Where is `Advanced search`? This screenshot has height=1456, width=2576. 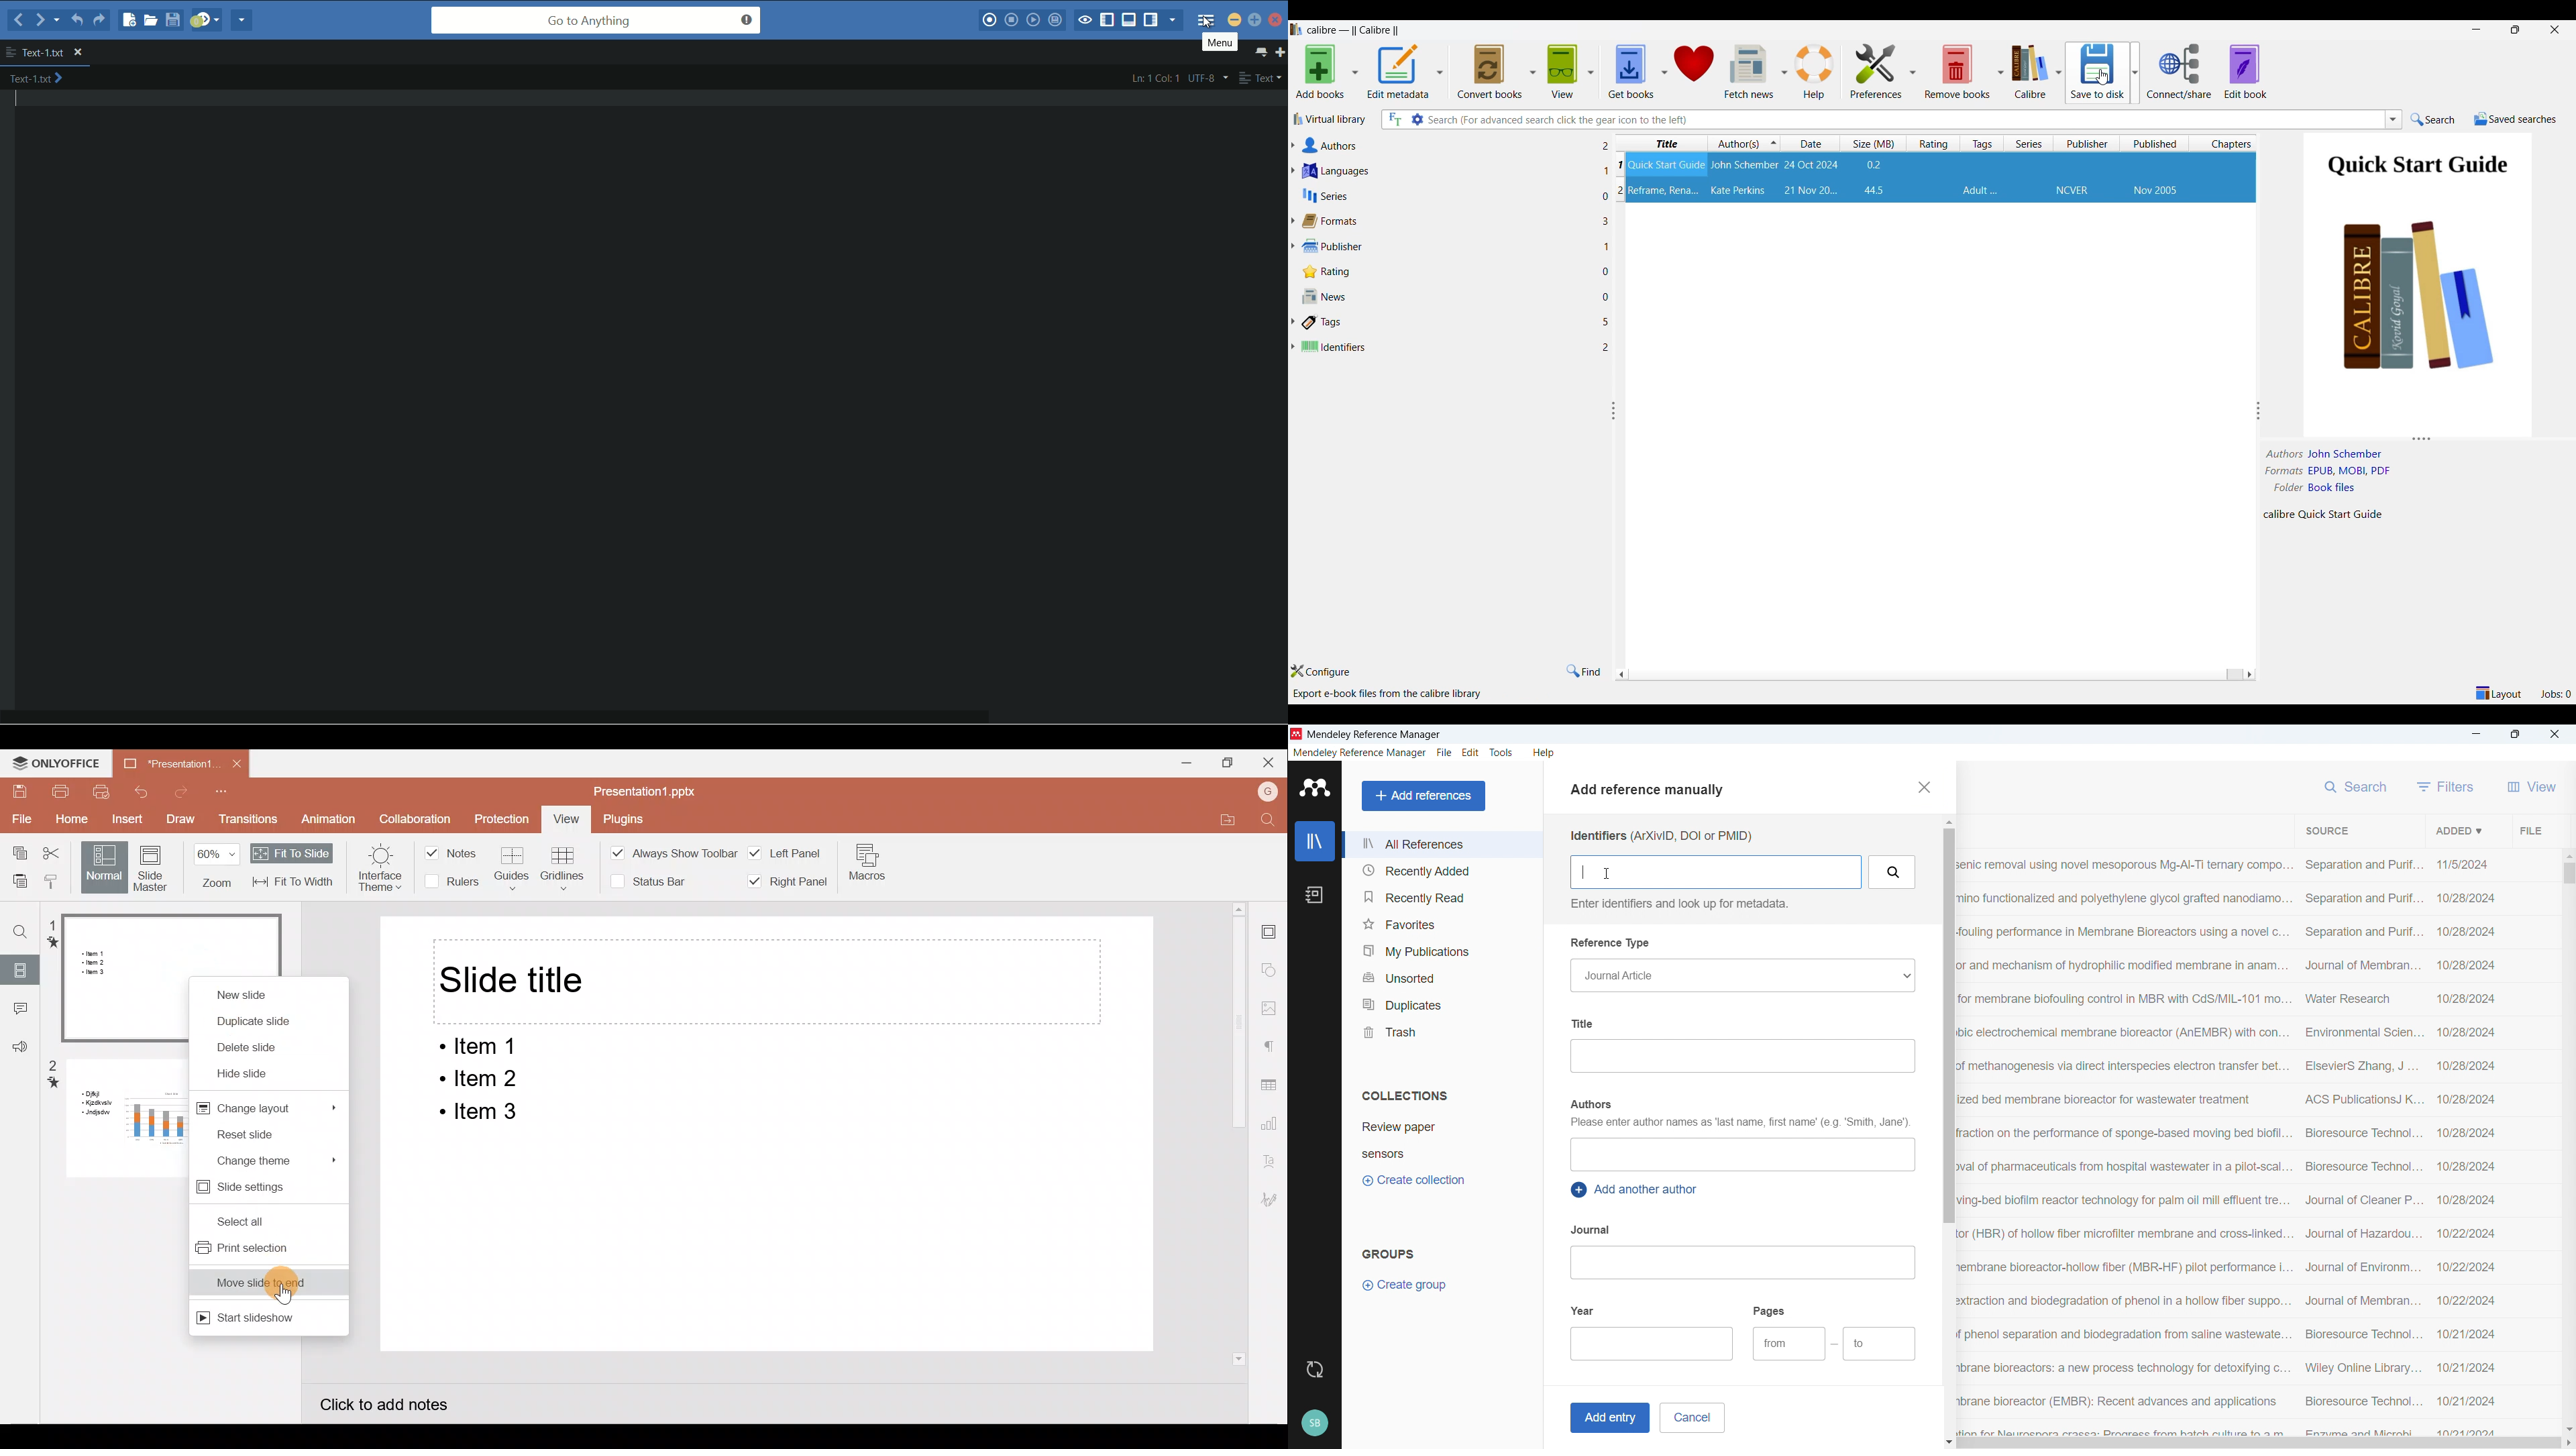
Advanced search is located at coordinates (1417, 119).